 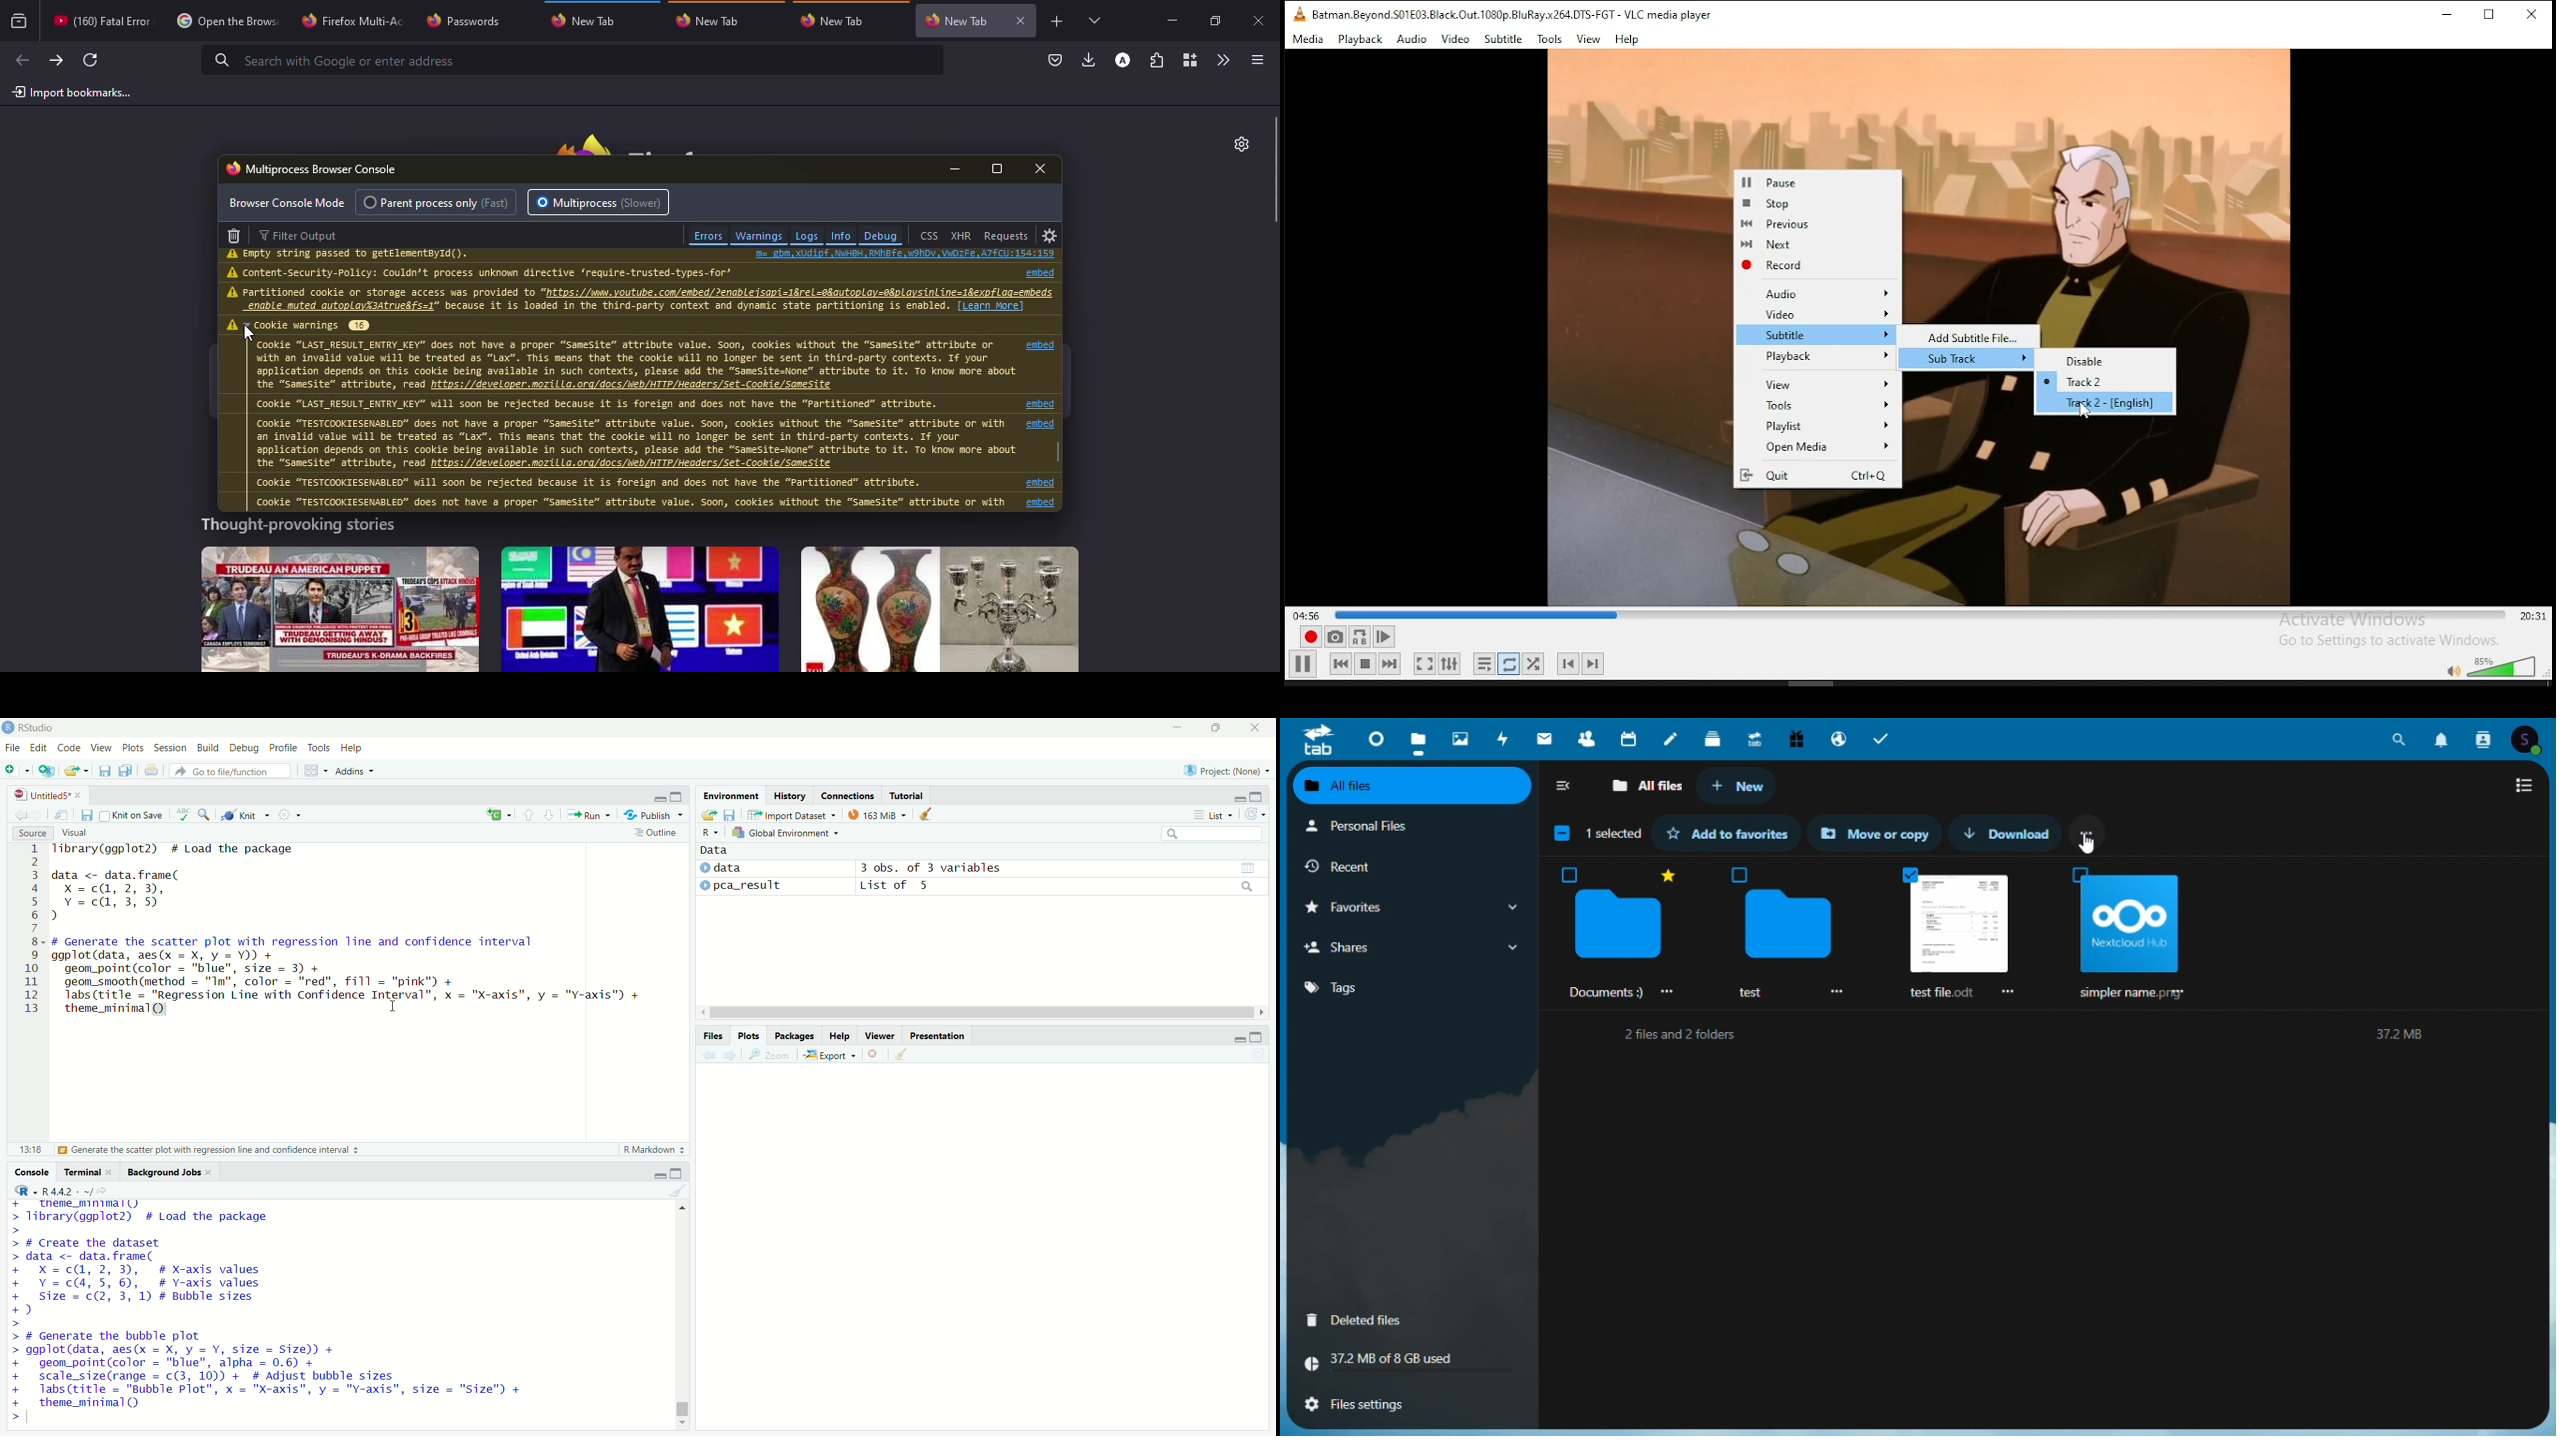 What do you see at coordinates (1674, 740) in the screenshot?
I see `Notes ` at bounding box center [1674, 740].